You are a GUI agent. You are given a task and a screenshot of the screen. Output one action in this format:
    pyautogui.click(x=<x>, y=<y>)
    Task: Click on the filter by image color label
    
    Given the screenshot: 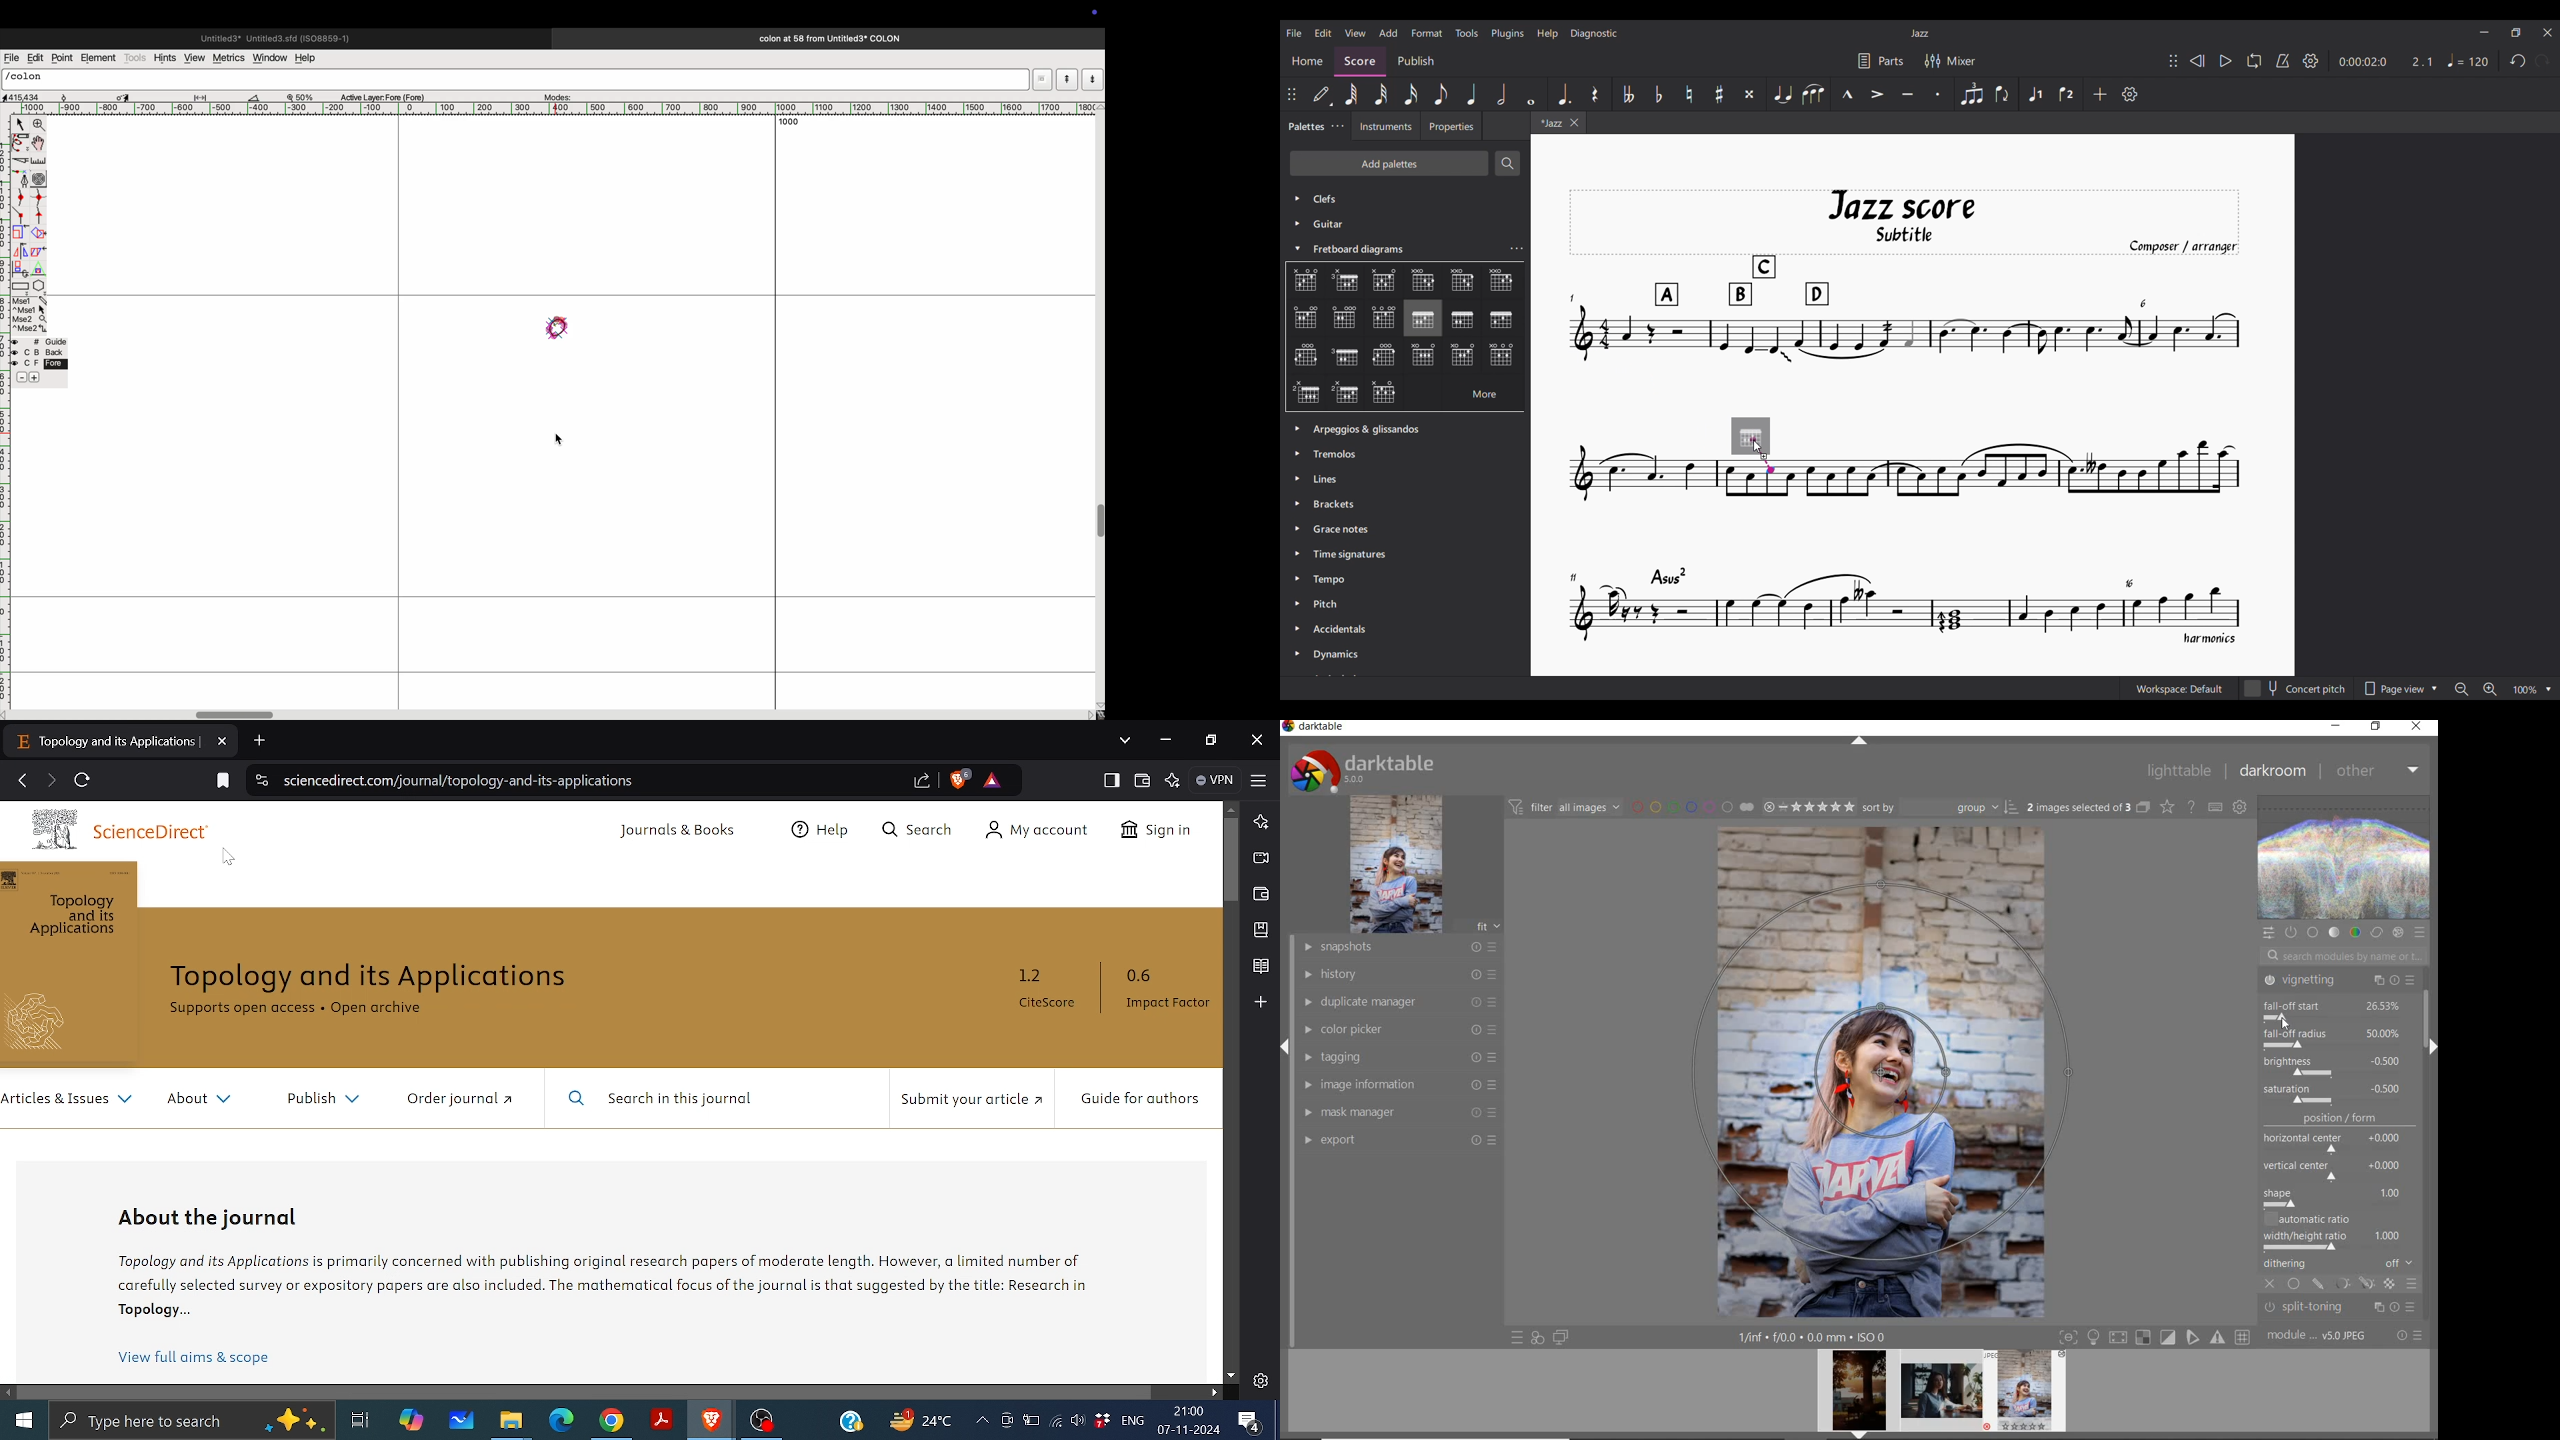 What is the action you would take?
    pyautogui.click(x=1691, y=806)
    